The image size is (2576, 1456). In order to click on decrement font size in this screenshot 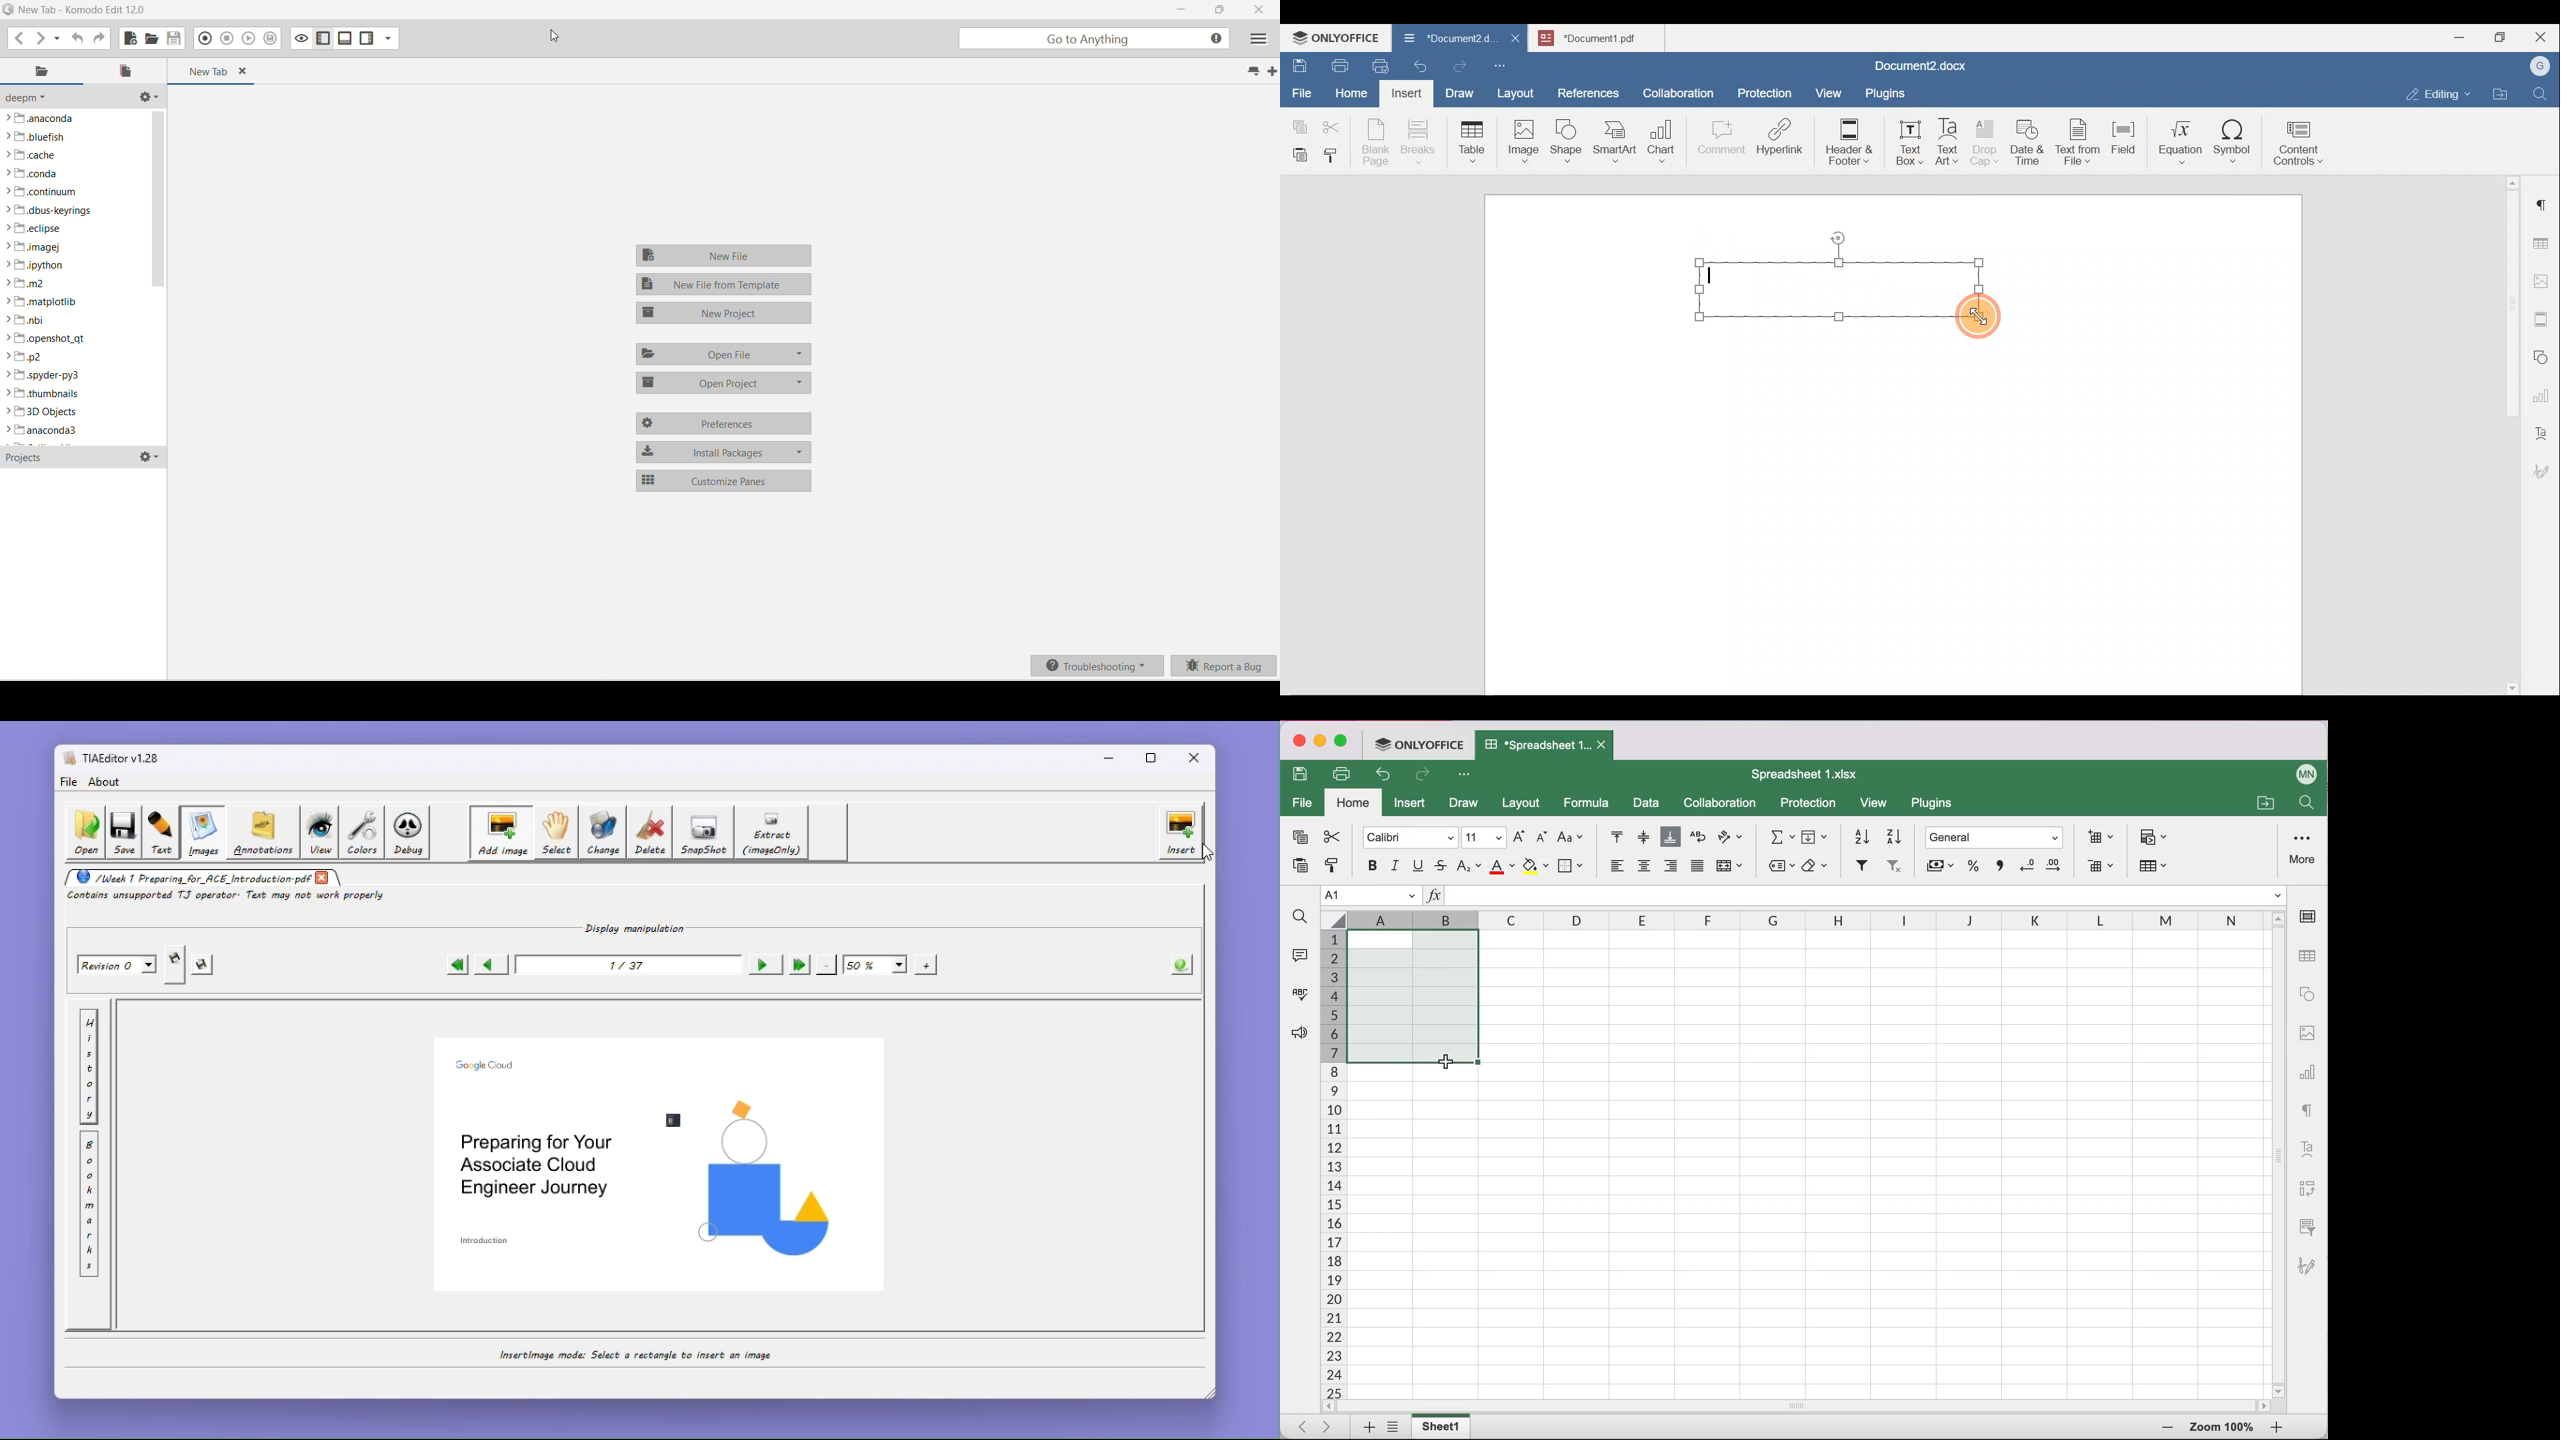, I will do `click(1540, 838)`.